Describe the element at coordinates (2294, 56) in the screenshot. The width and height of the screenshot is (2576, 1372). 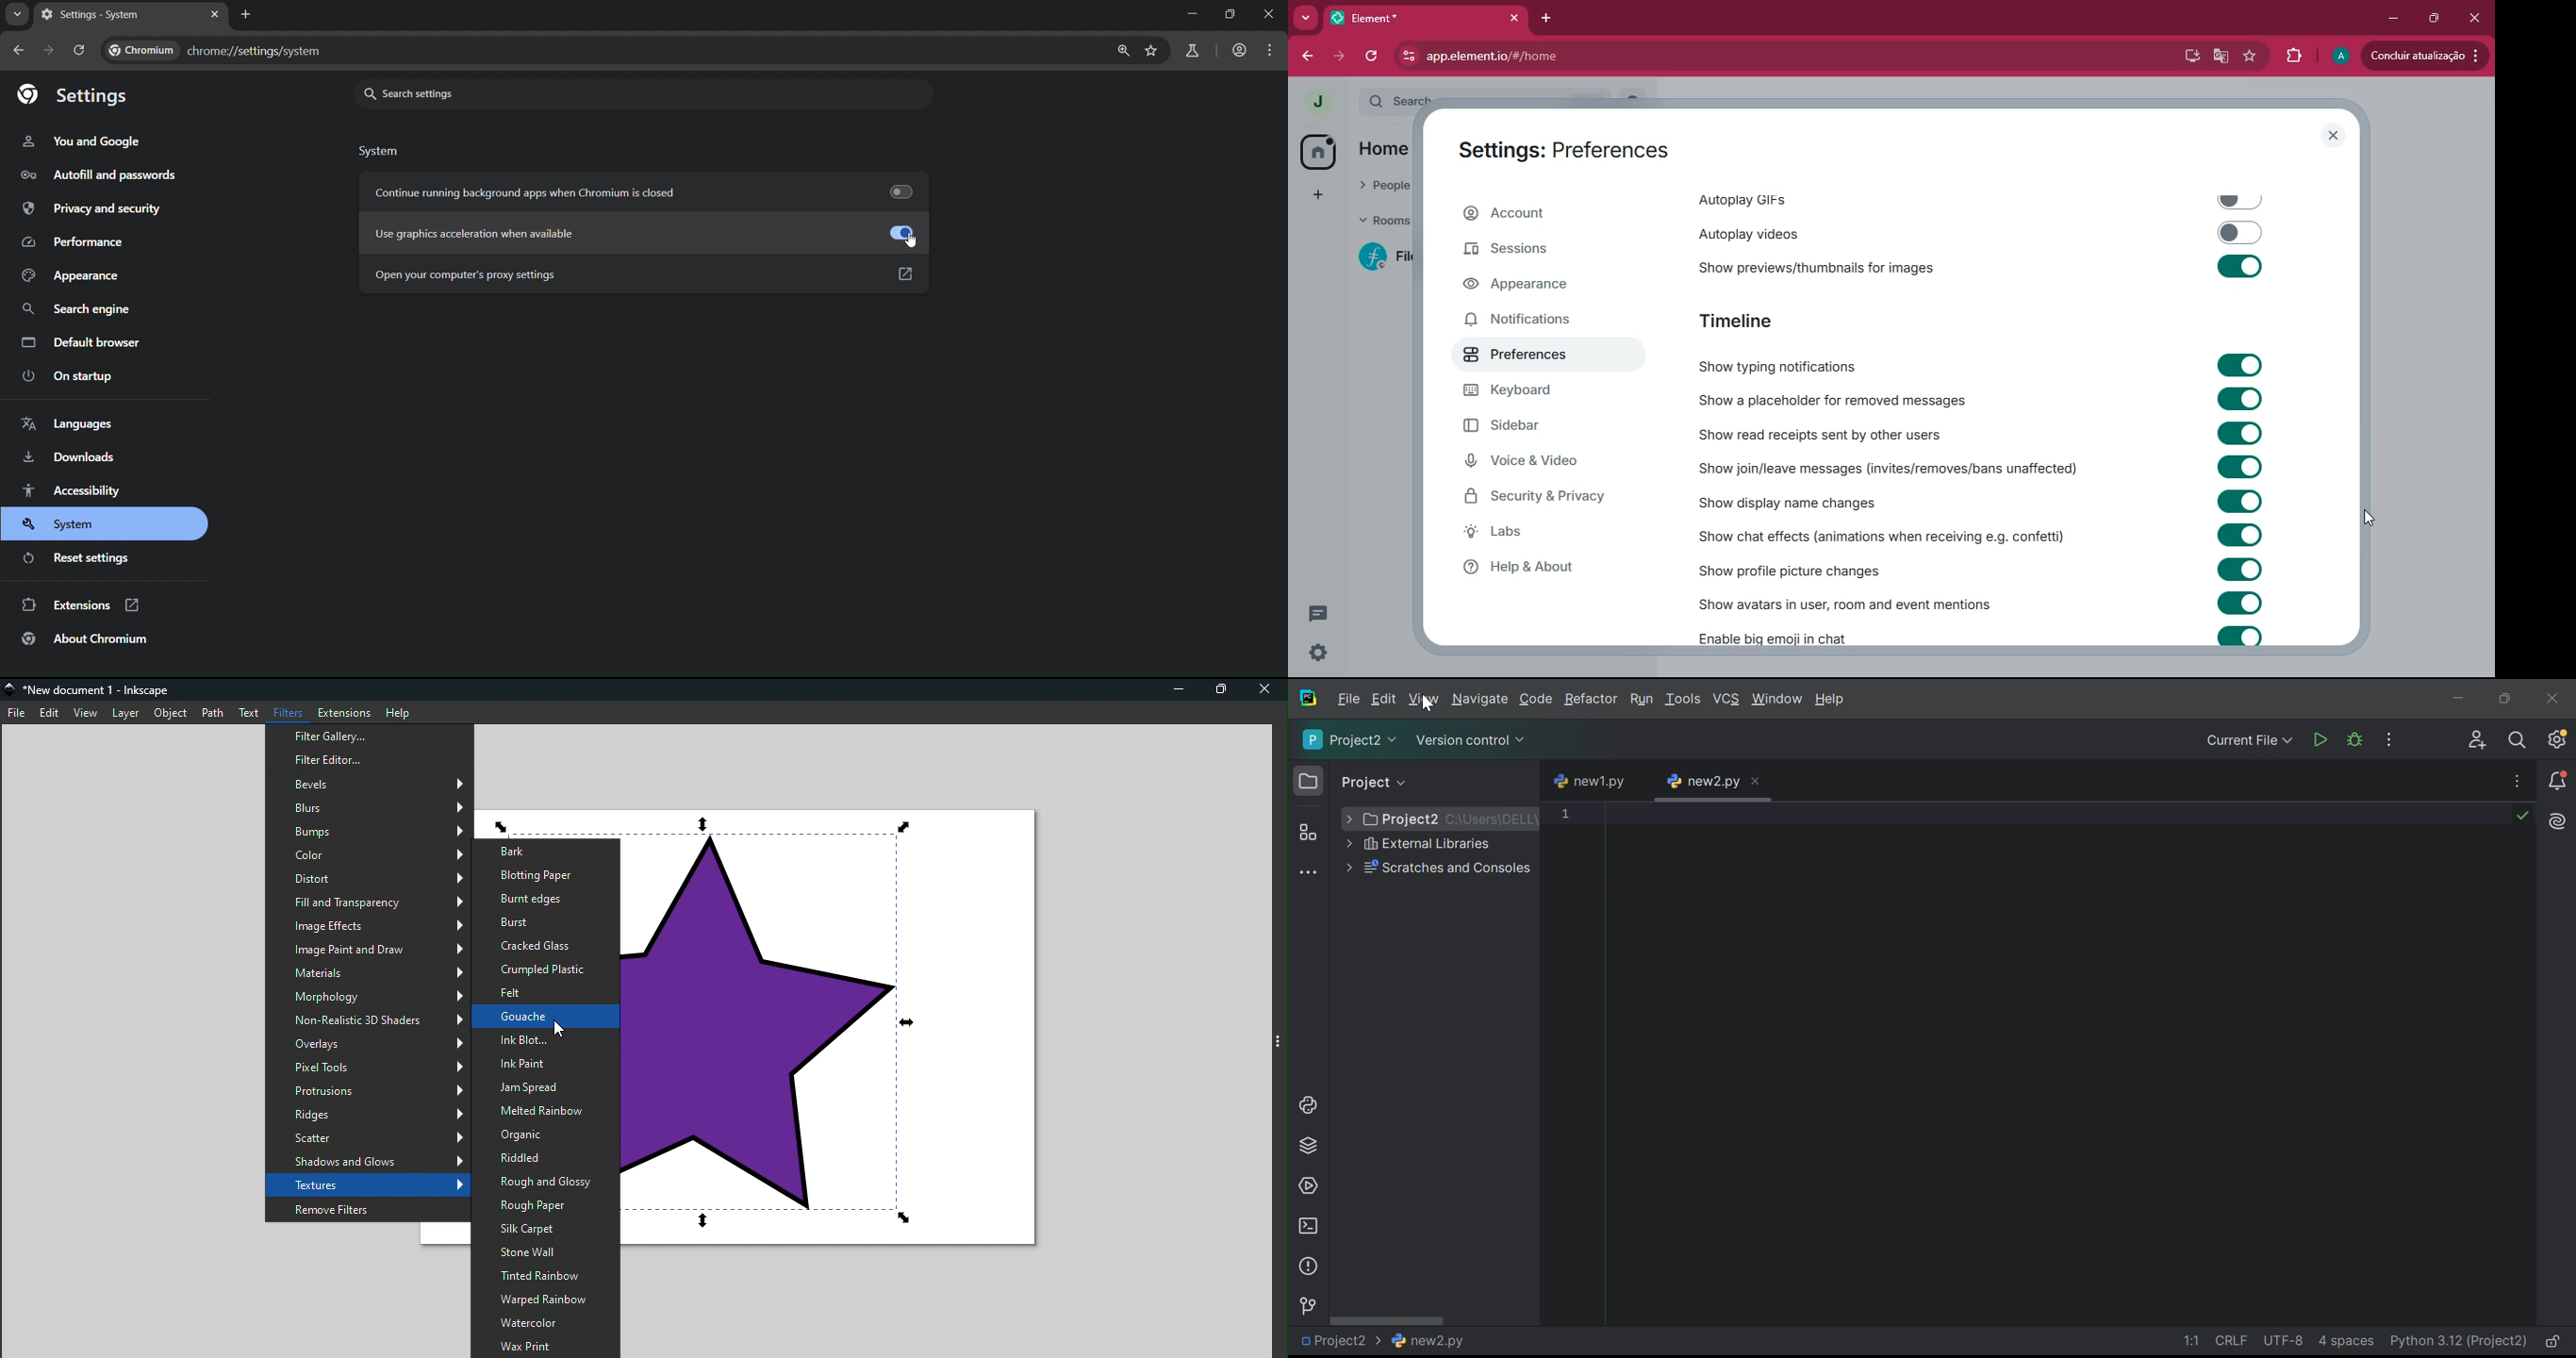
I see `extensions` at that location.